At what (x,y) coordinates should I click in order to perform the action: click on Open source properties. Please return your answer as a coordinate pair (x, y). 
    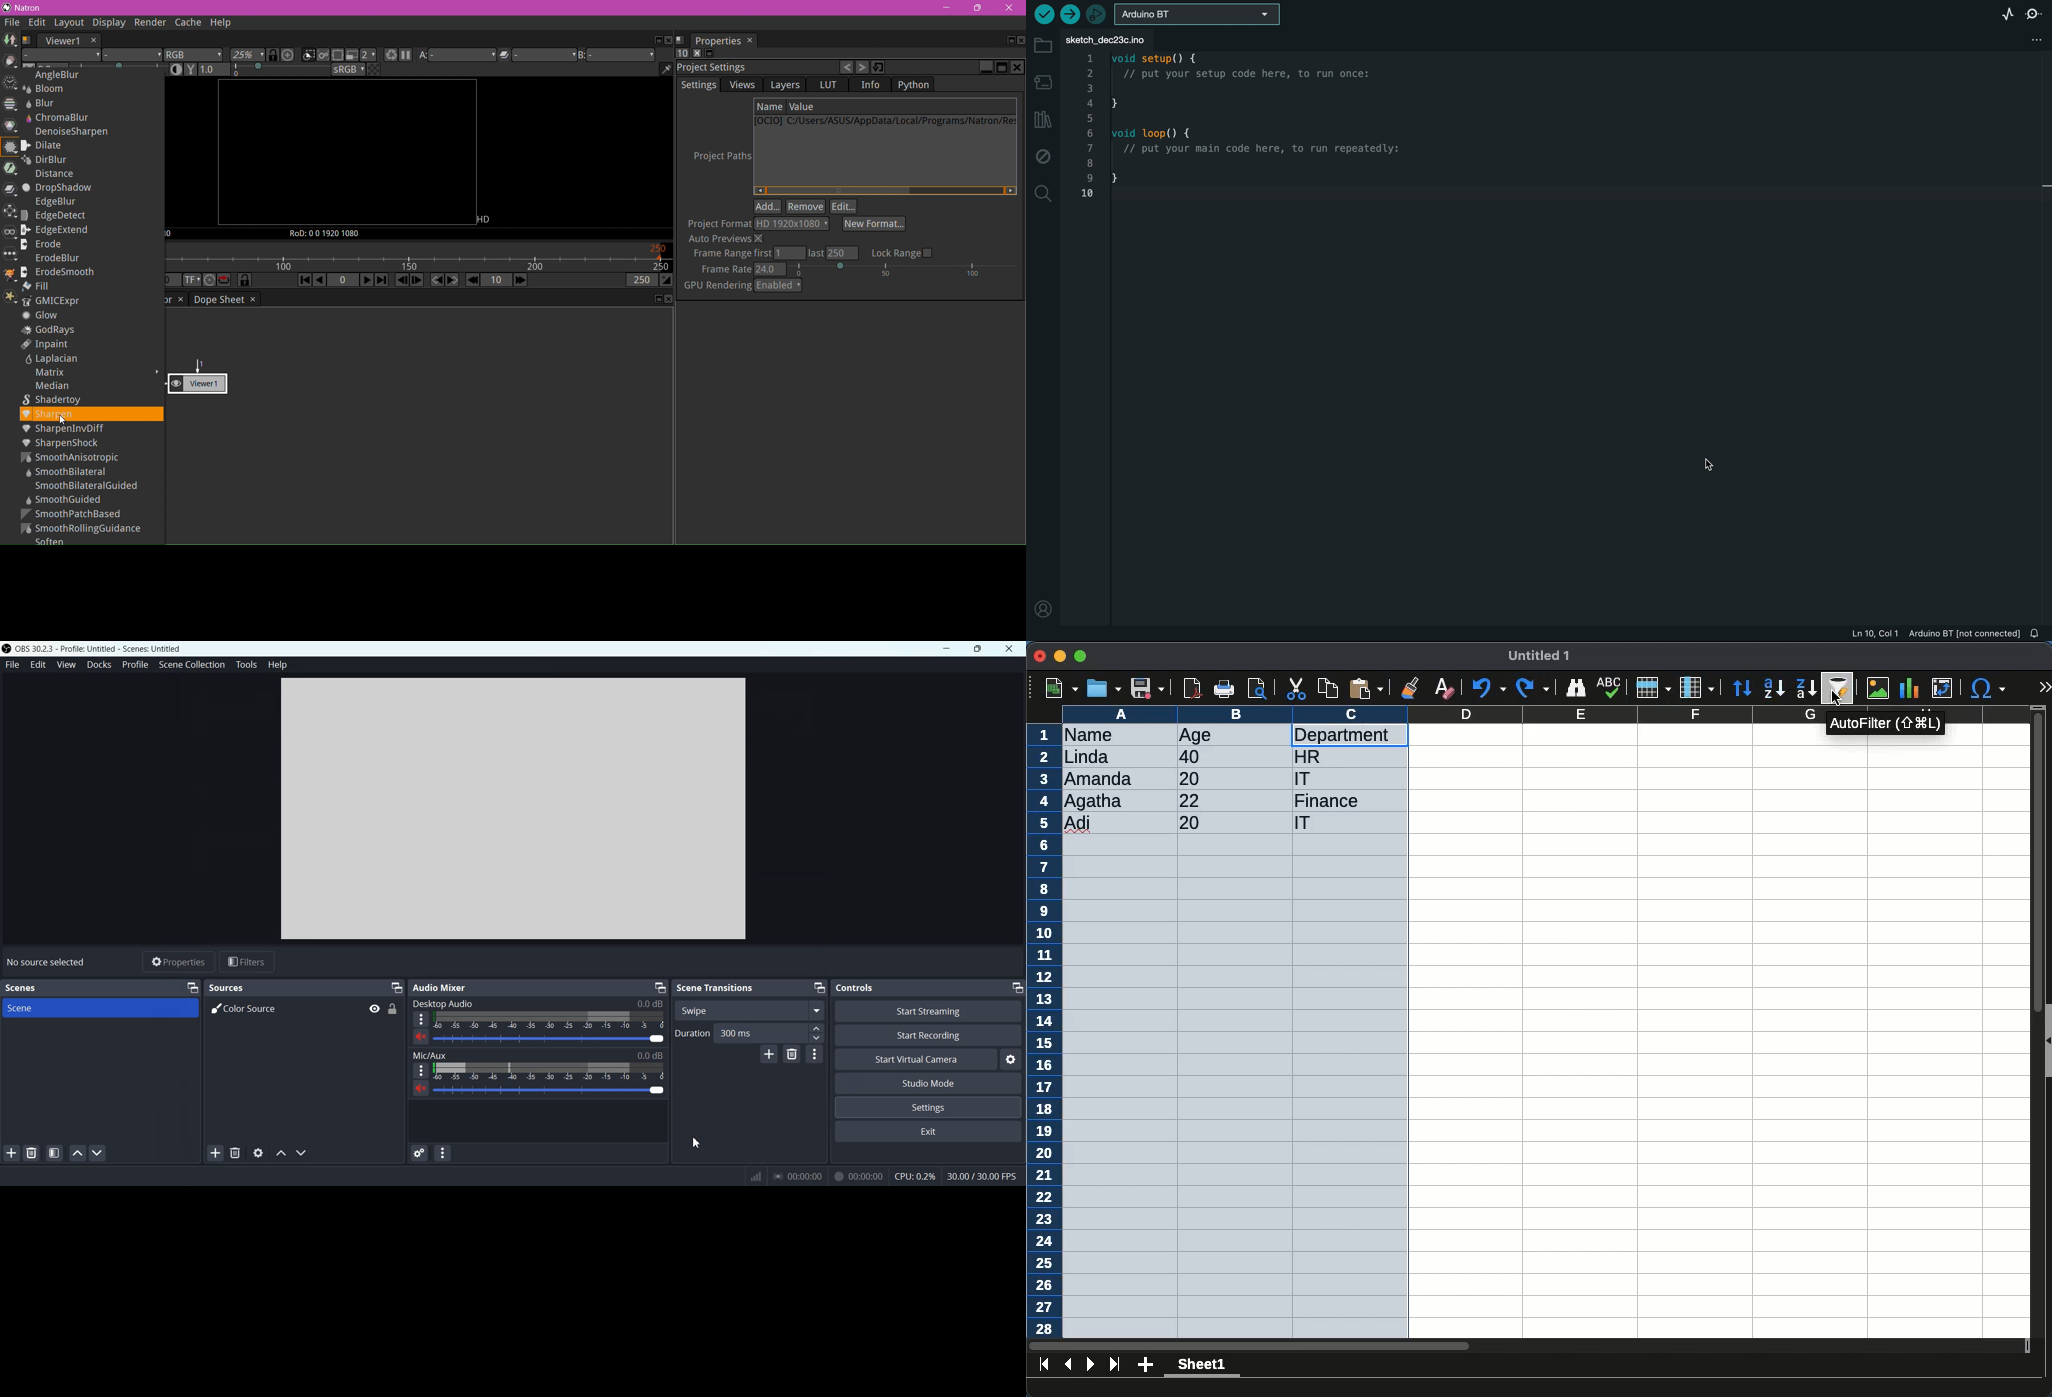
    Looking at the image, I should click on (258, 1153).